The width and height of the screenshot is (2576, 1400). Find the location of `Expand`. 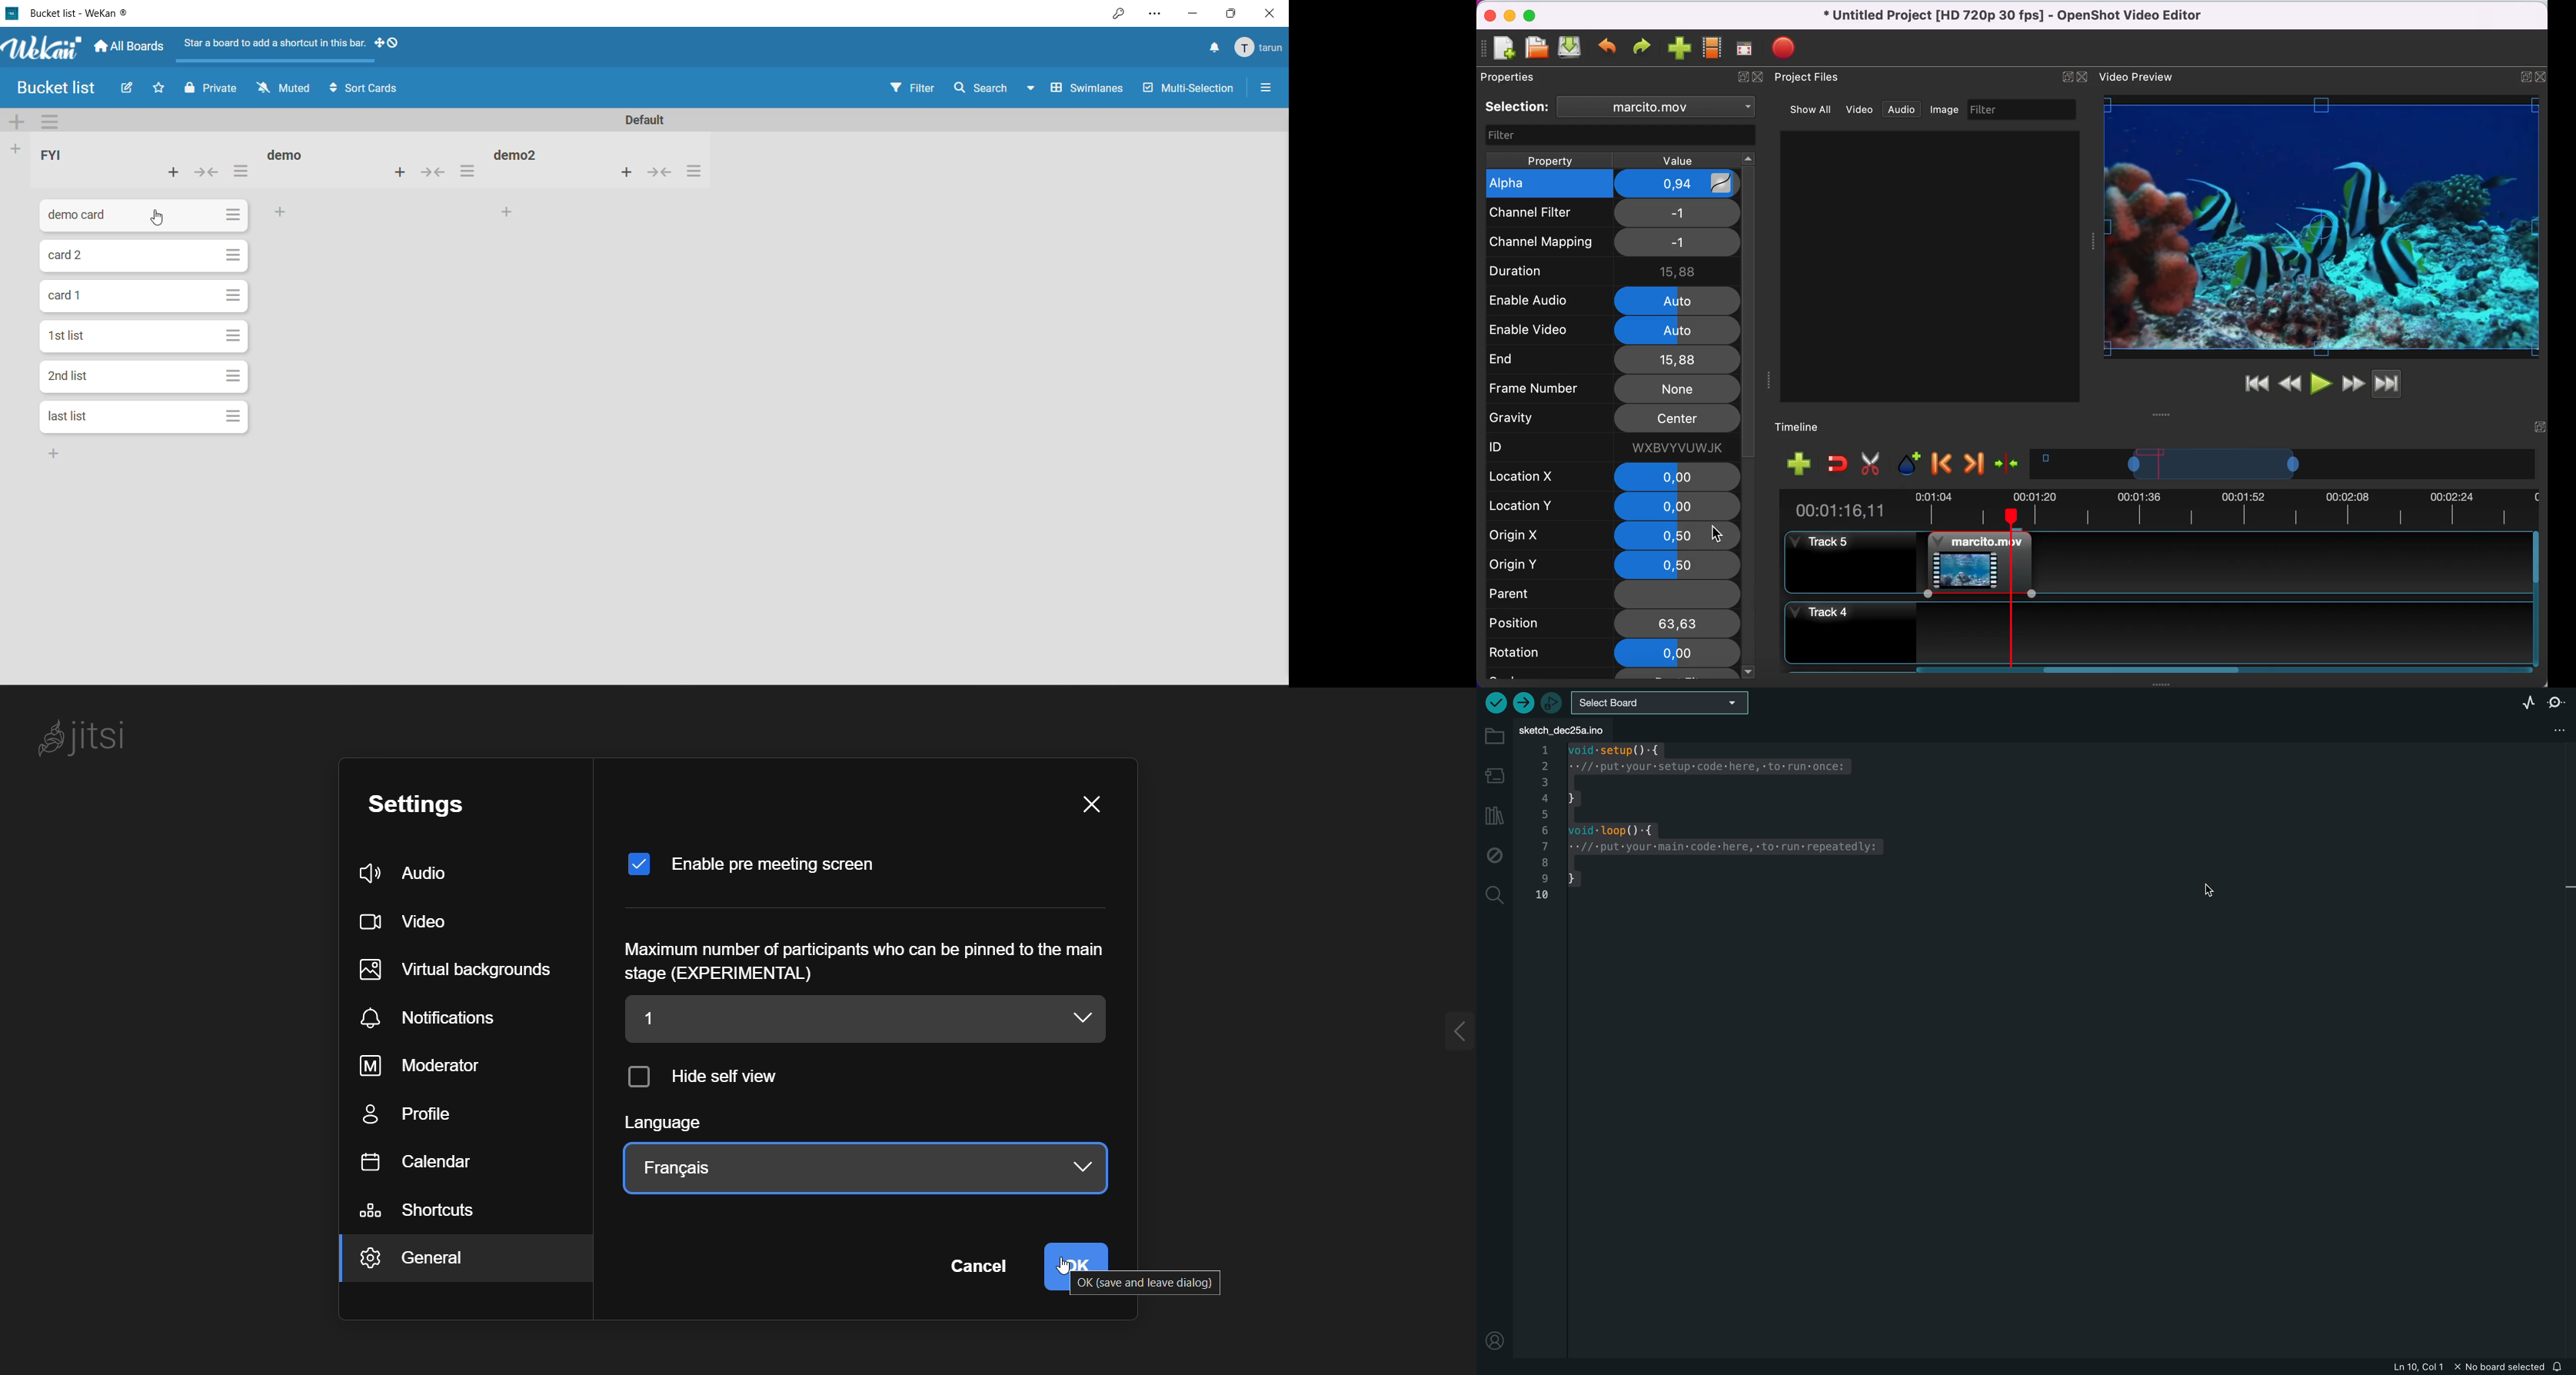

Expand is located at coordinates (1435, 1034).